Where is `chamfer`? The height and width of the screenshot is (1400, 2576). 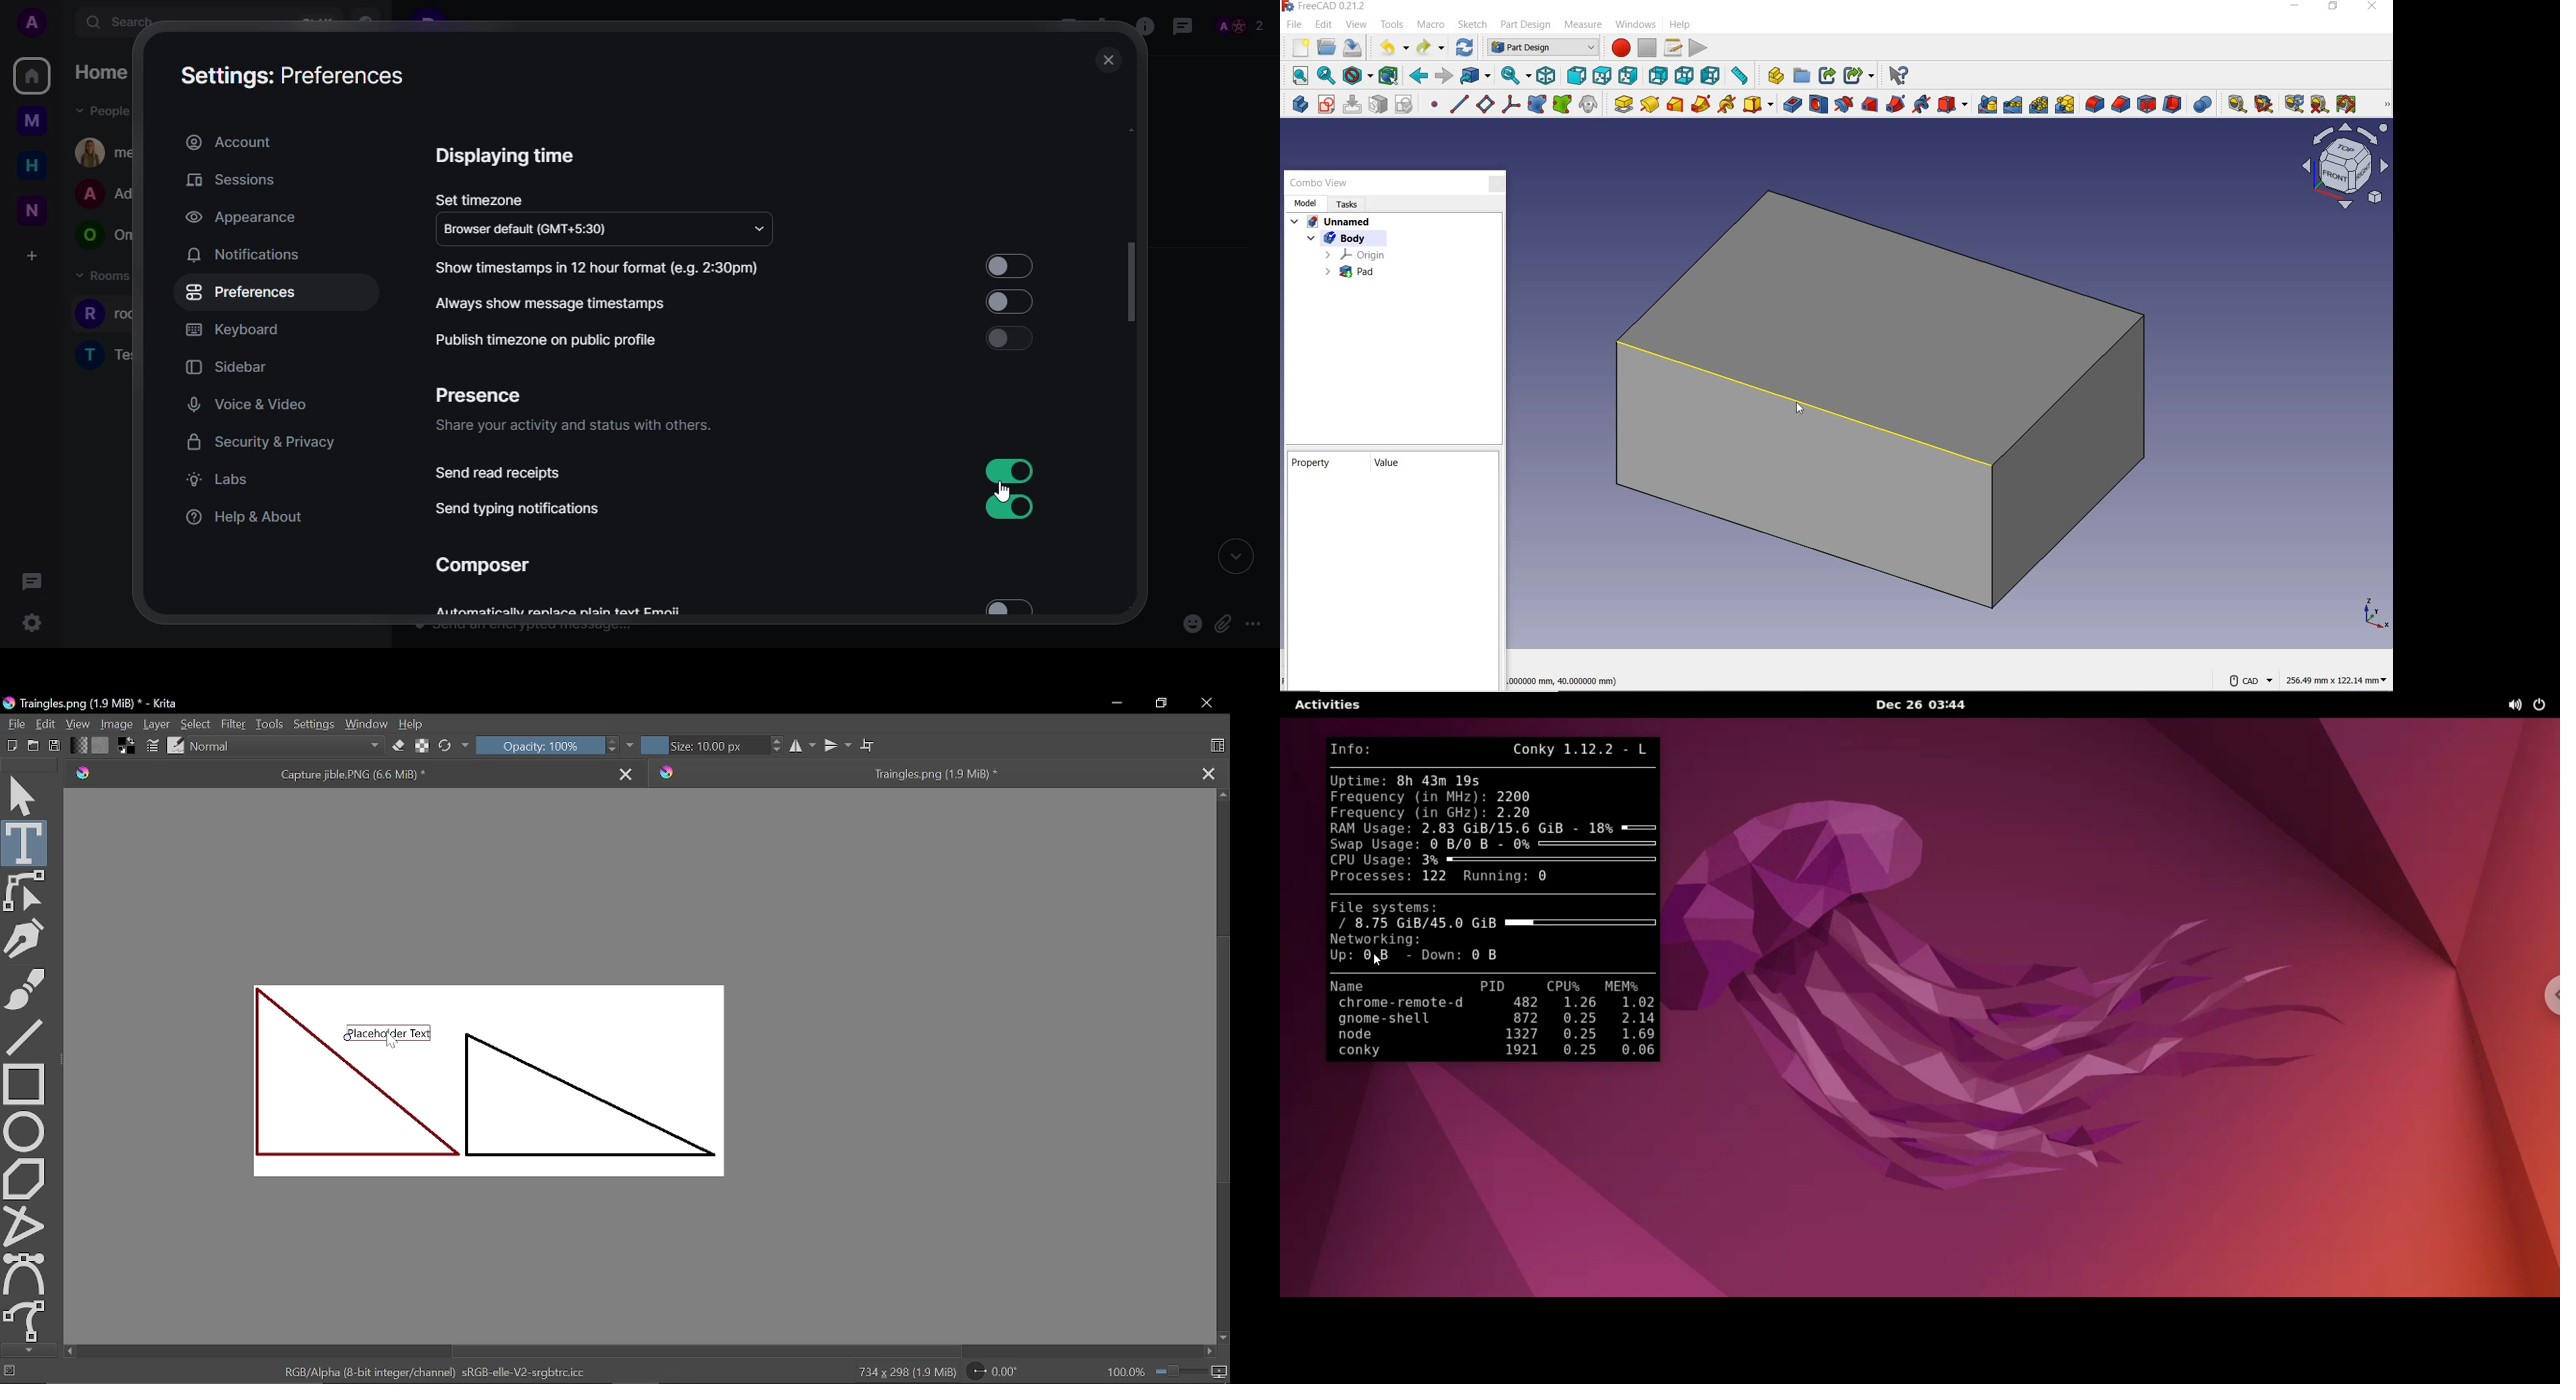 chamfer is located at coordinates (2122, 105).